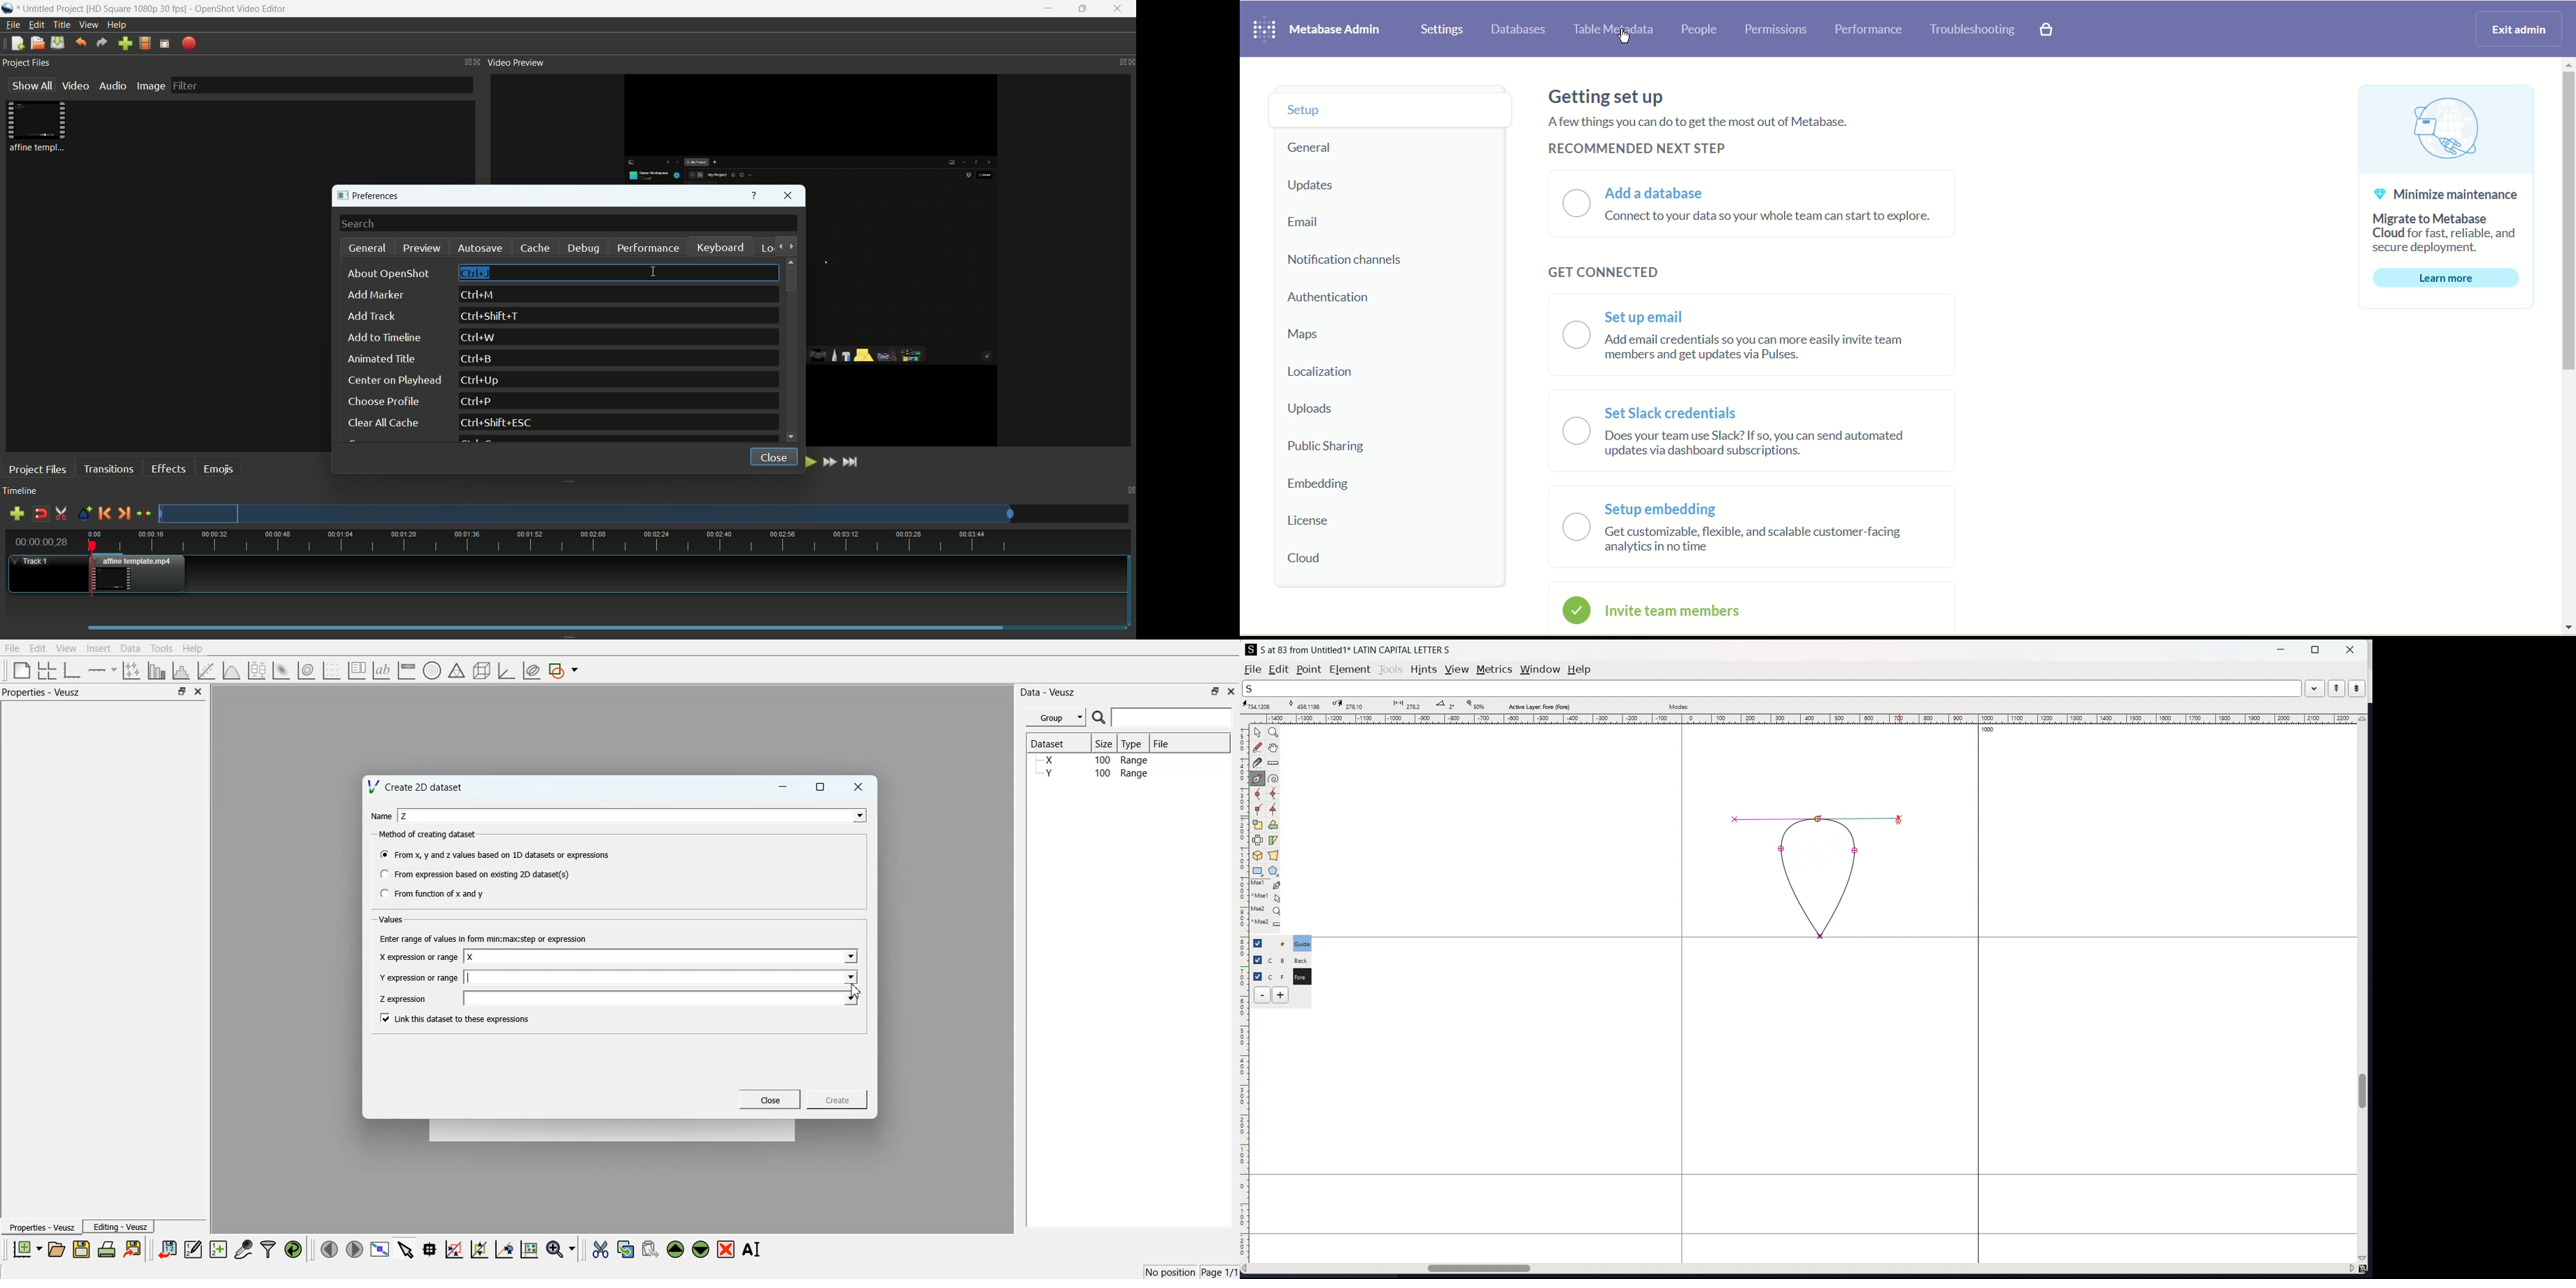  What do you see at coordinates (114, 86) in the screenshot?
I see `audio` at bounding box center [114, 86].